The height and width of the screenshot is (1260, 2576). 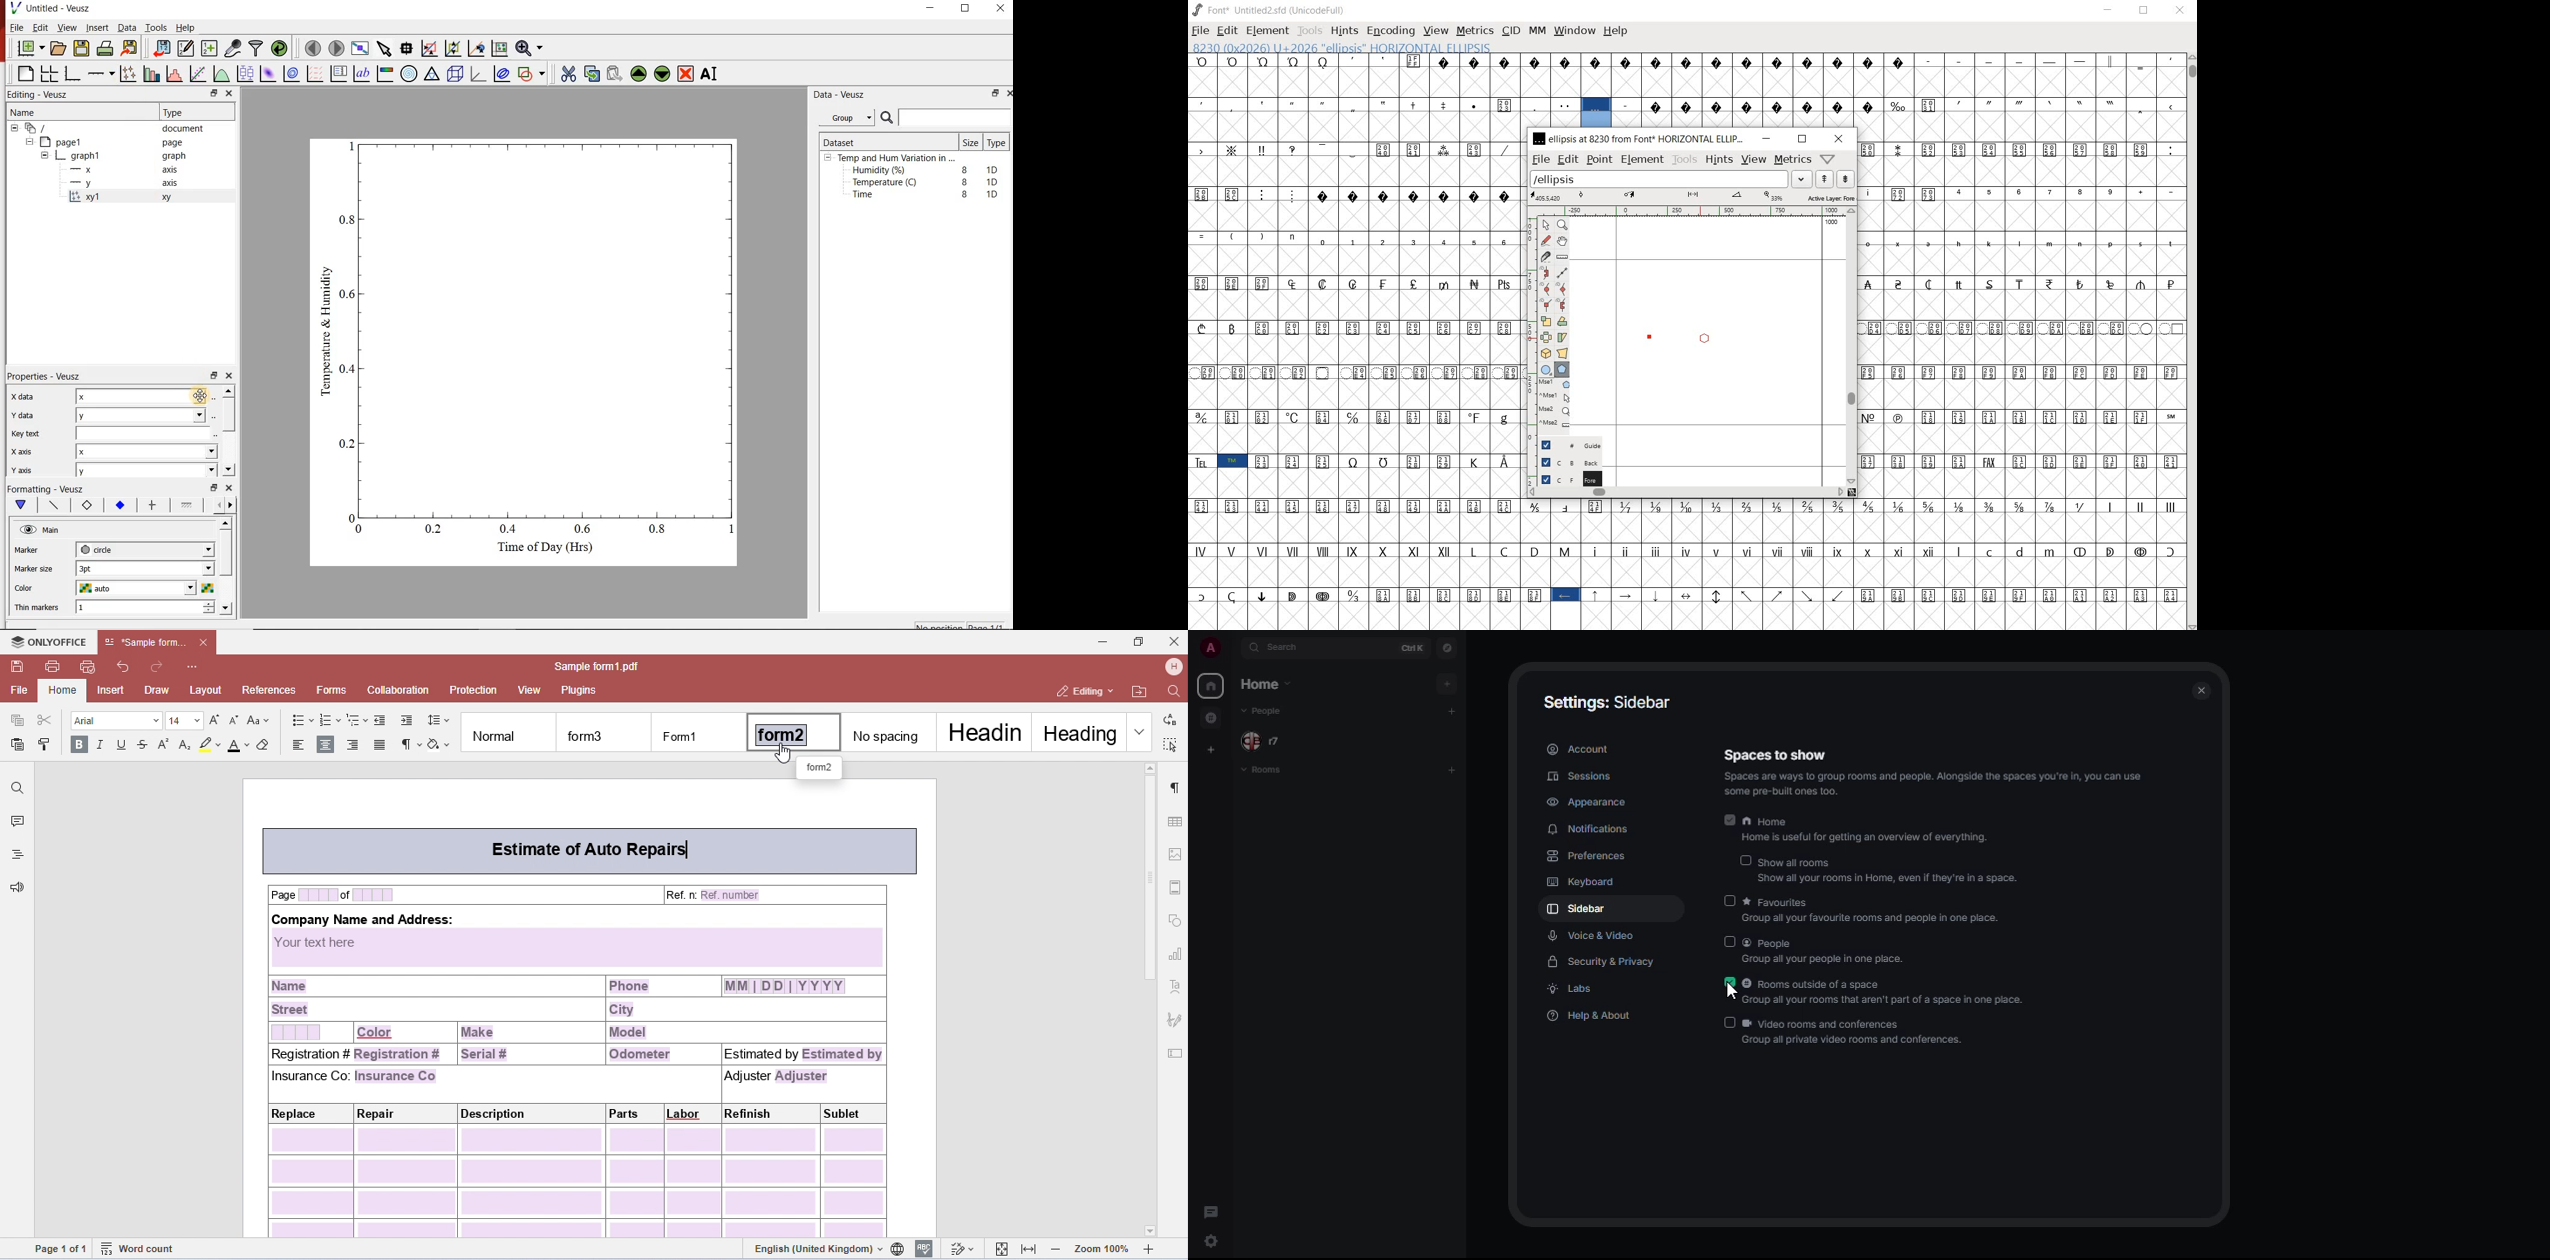 What do you see at coordinates (1200, 30) in the screenshot?
I see `FILE` at bounding box center [1200, 30].